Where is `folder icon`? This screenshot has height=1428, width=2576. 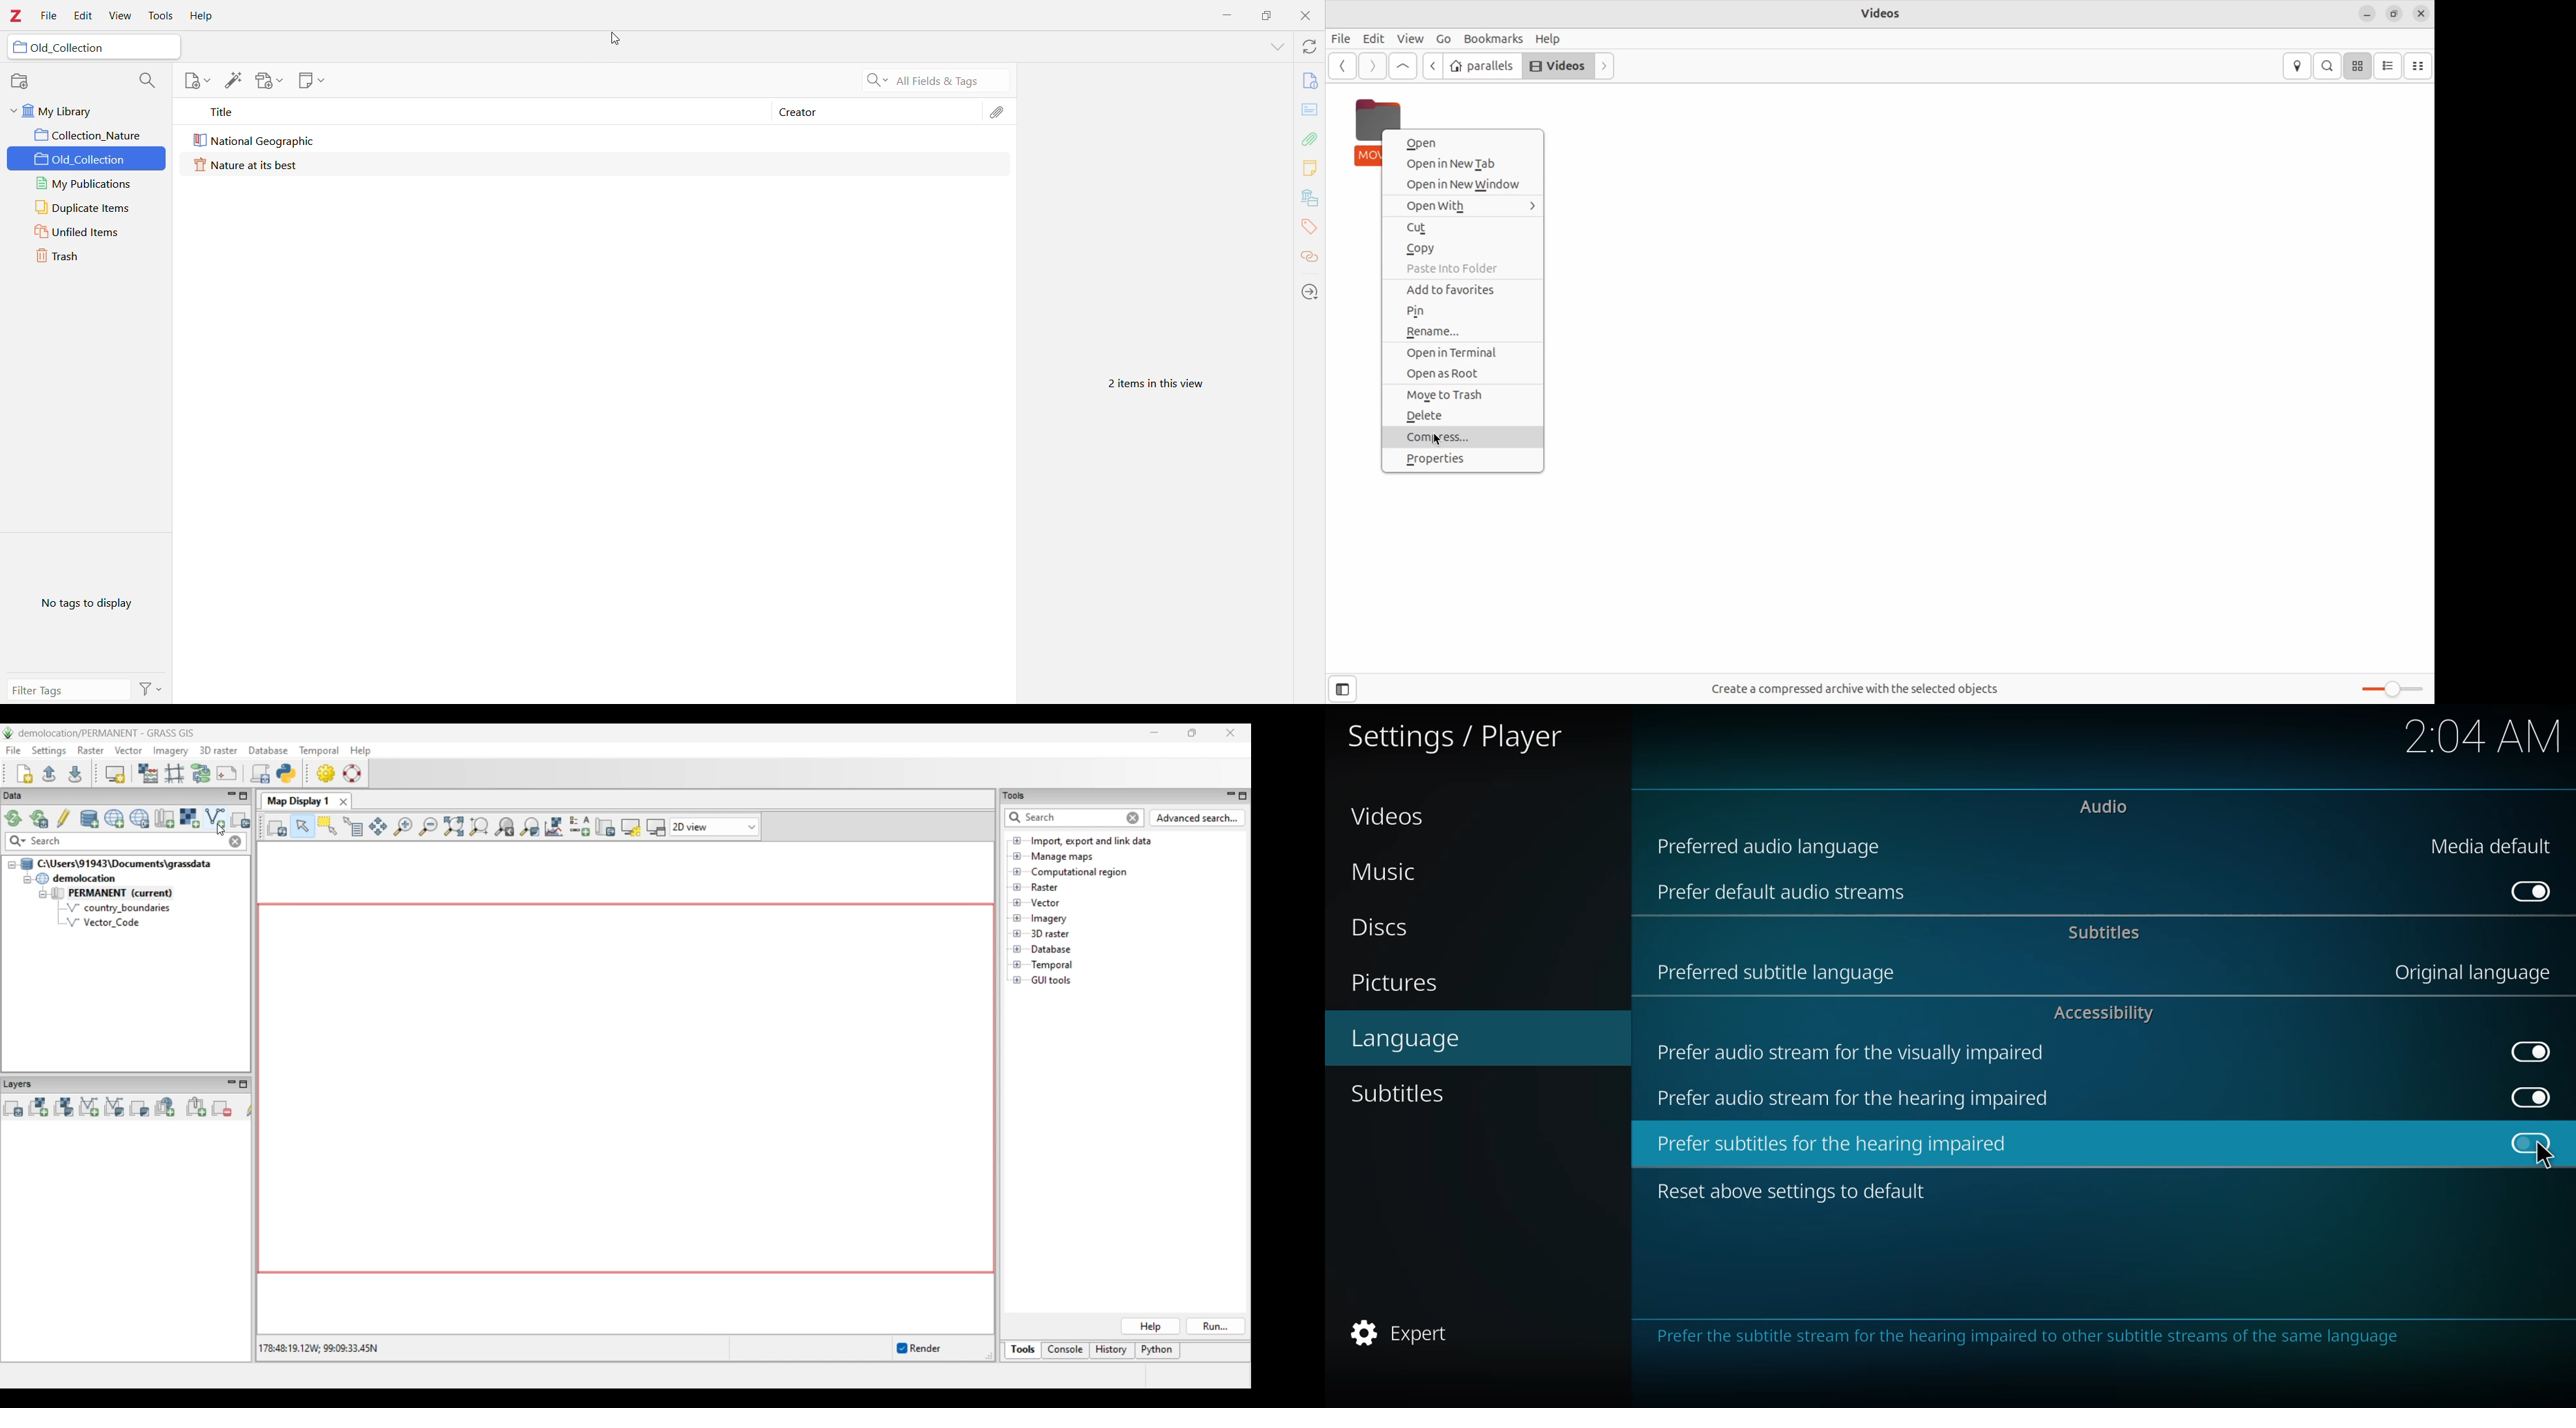
folder icon is located at coordinates (18, 48).